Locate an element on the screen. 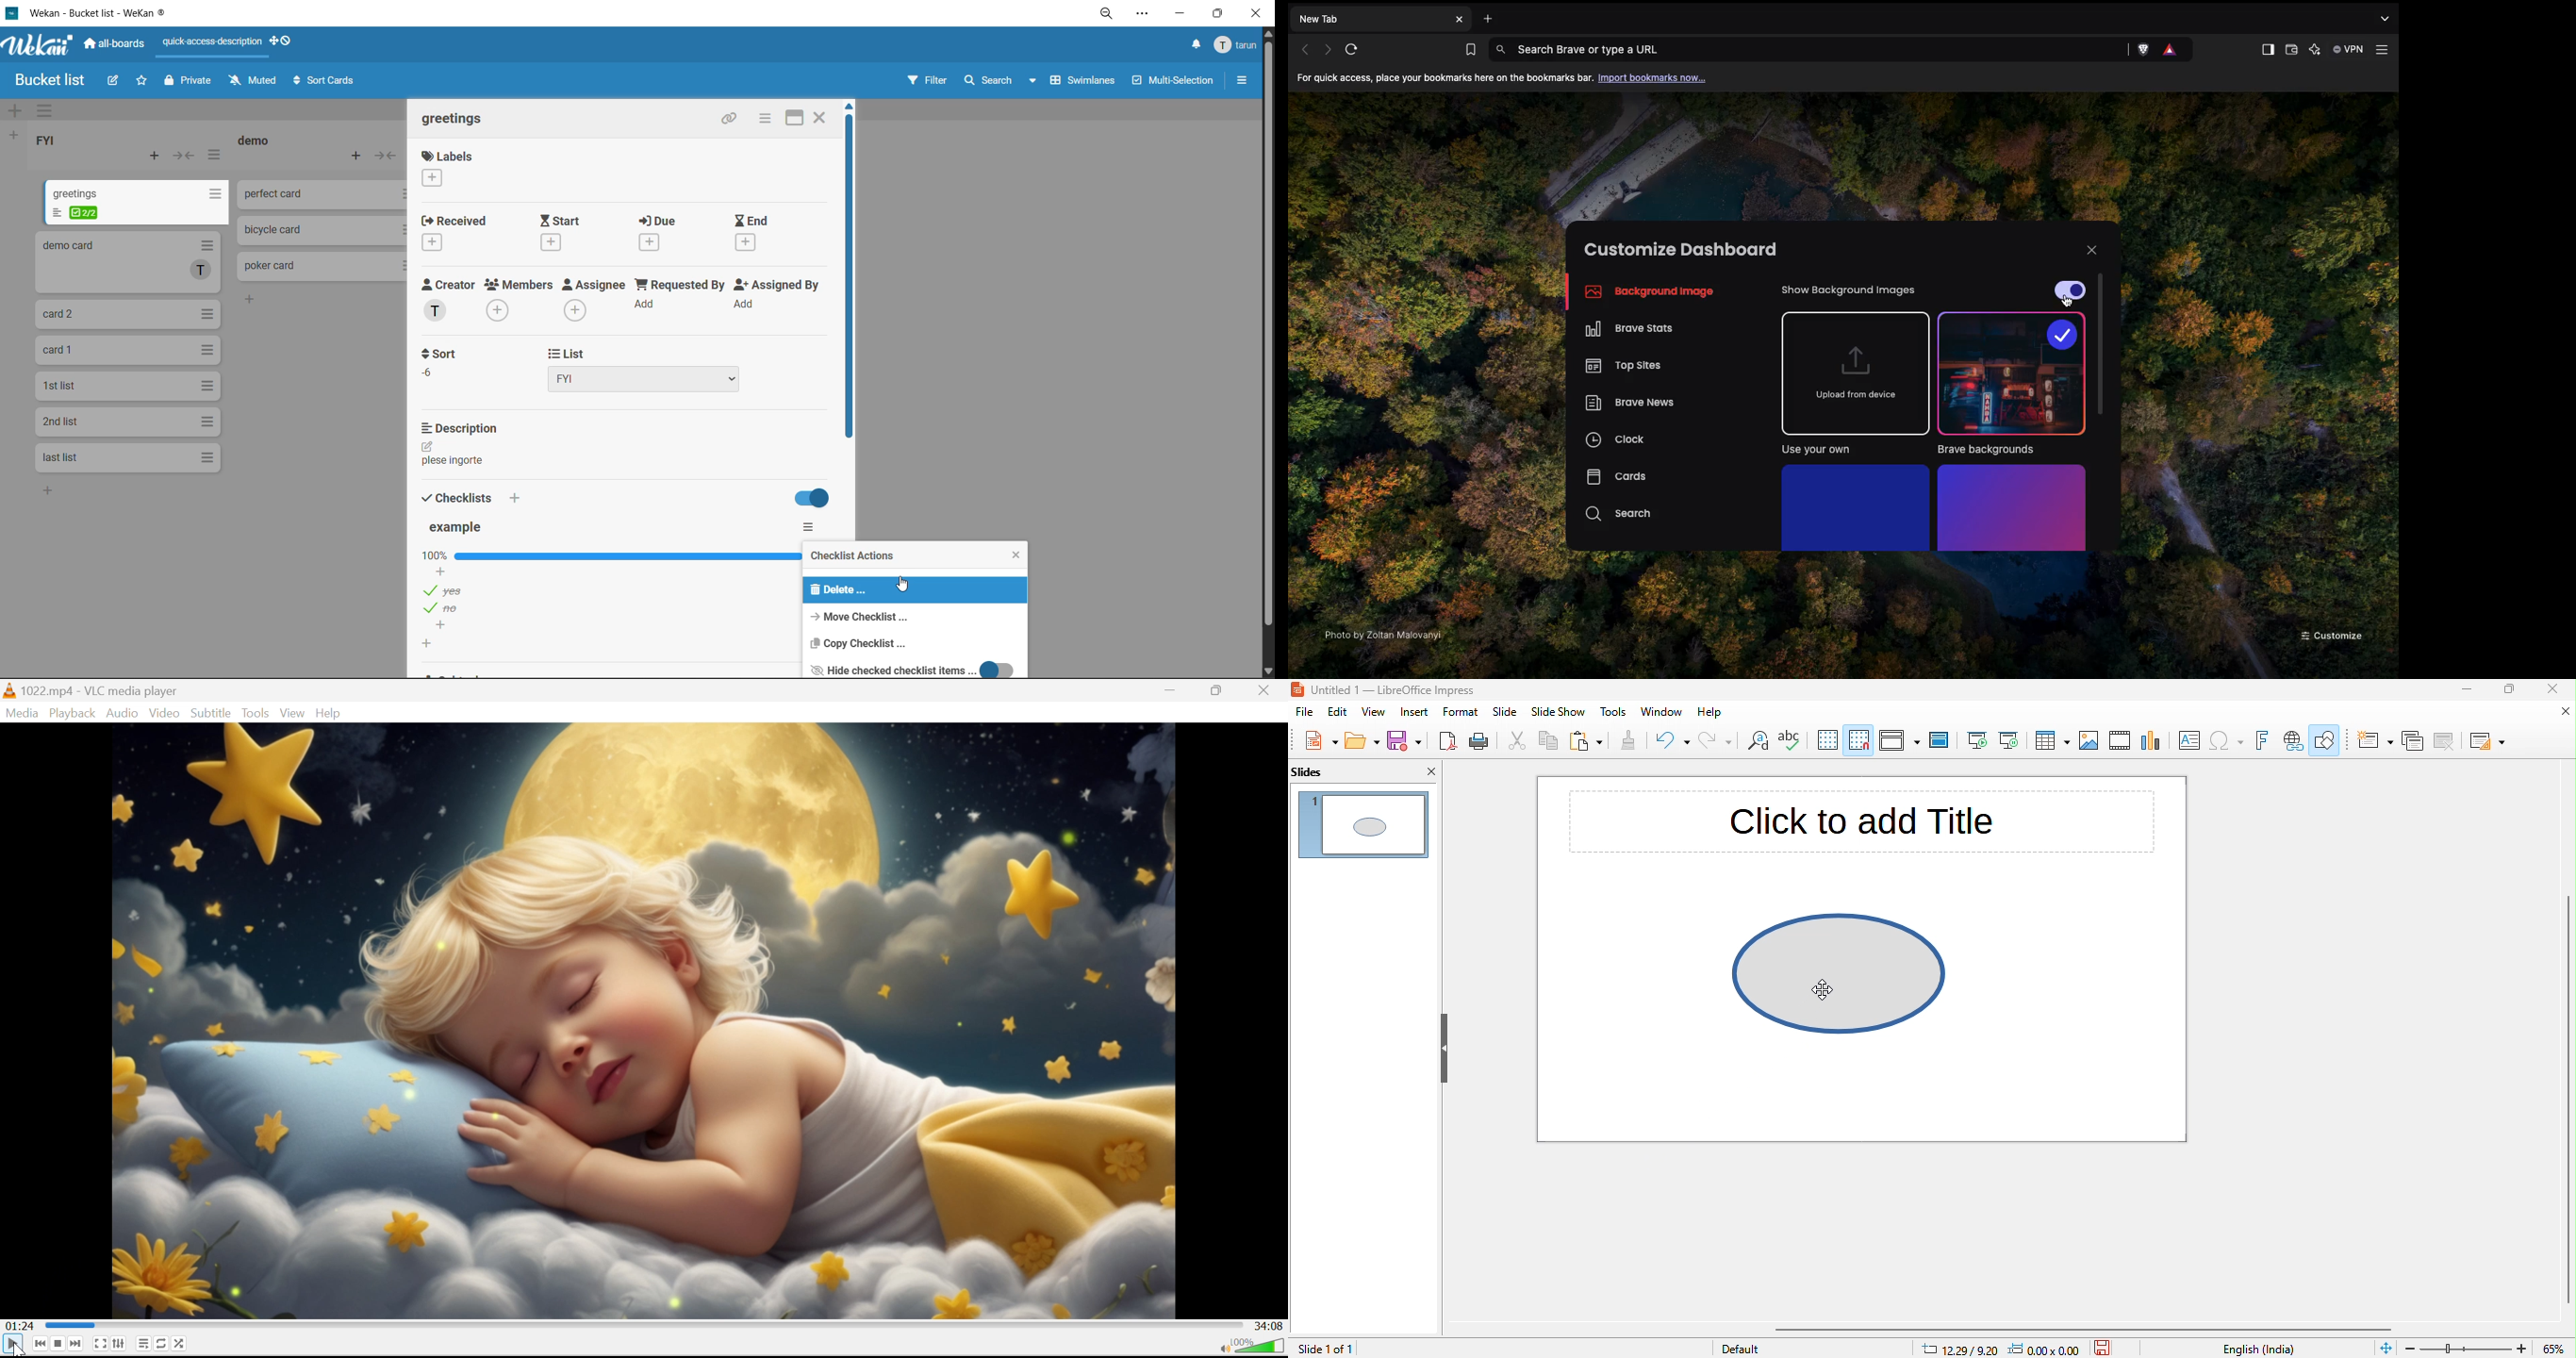 The width and height of the screenshot is (2576, 1372). Next media in the playlist, skip forward when held is located at coordinates (74, 1344).